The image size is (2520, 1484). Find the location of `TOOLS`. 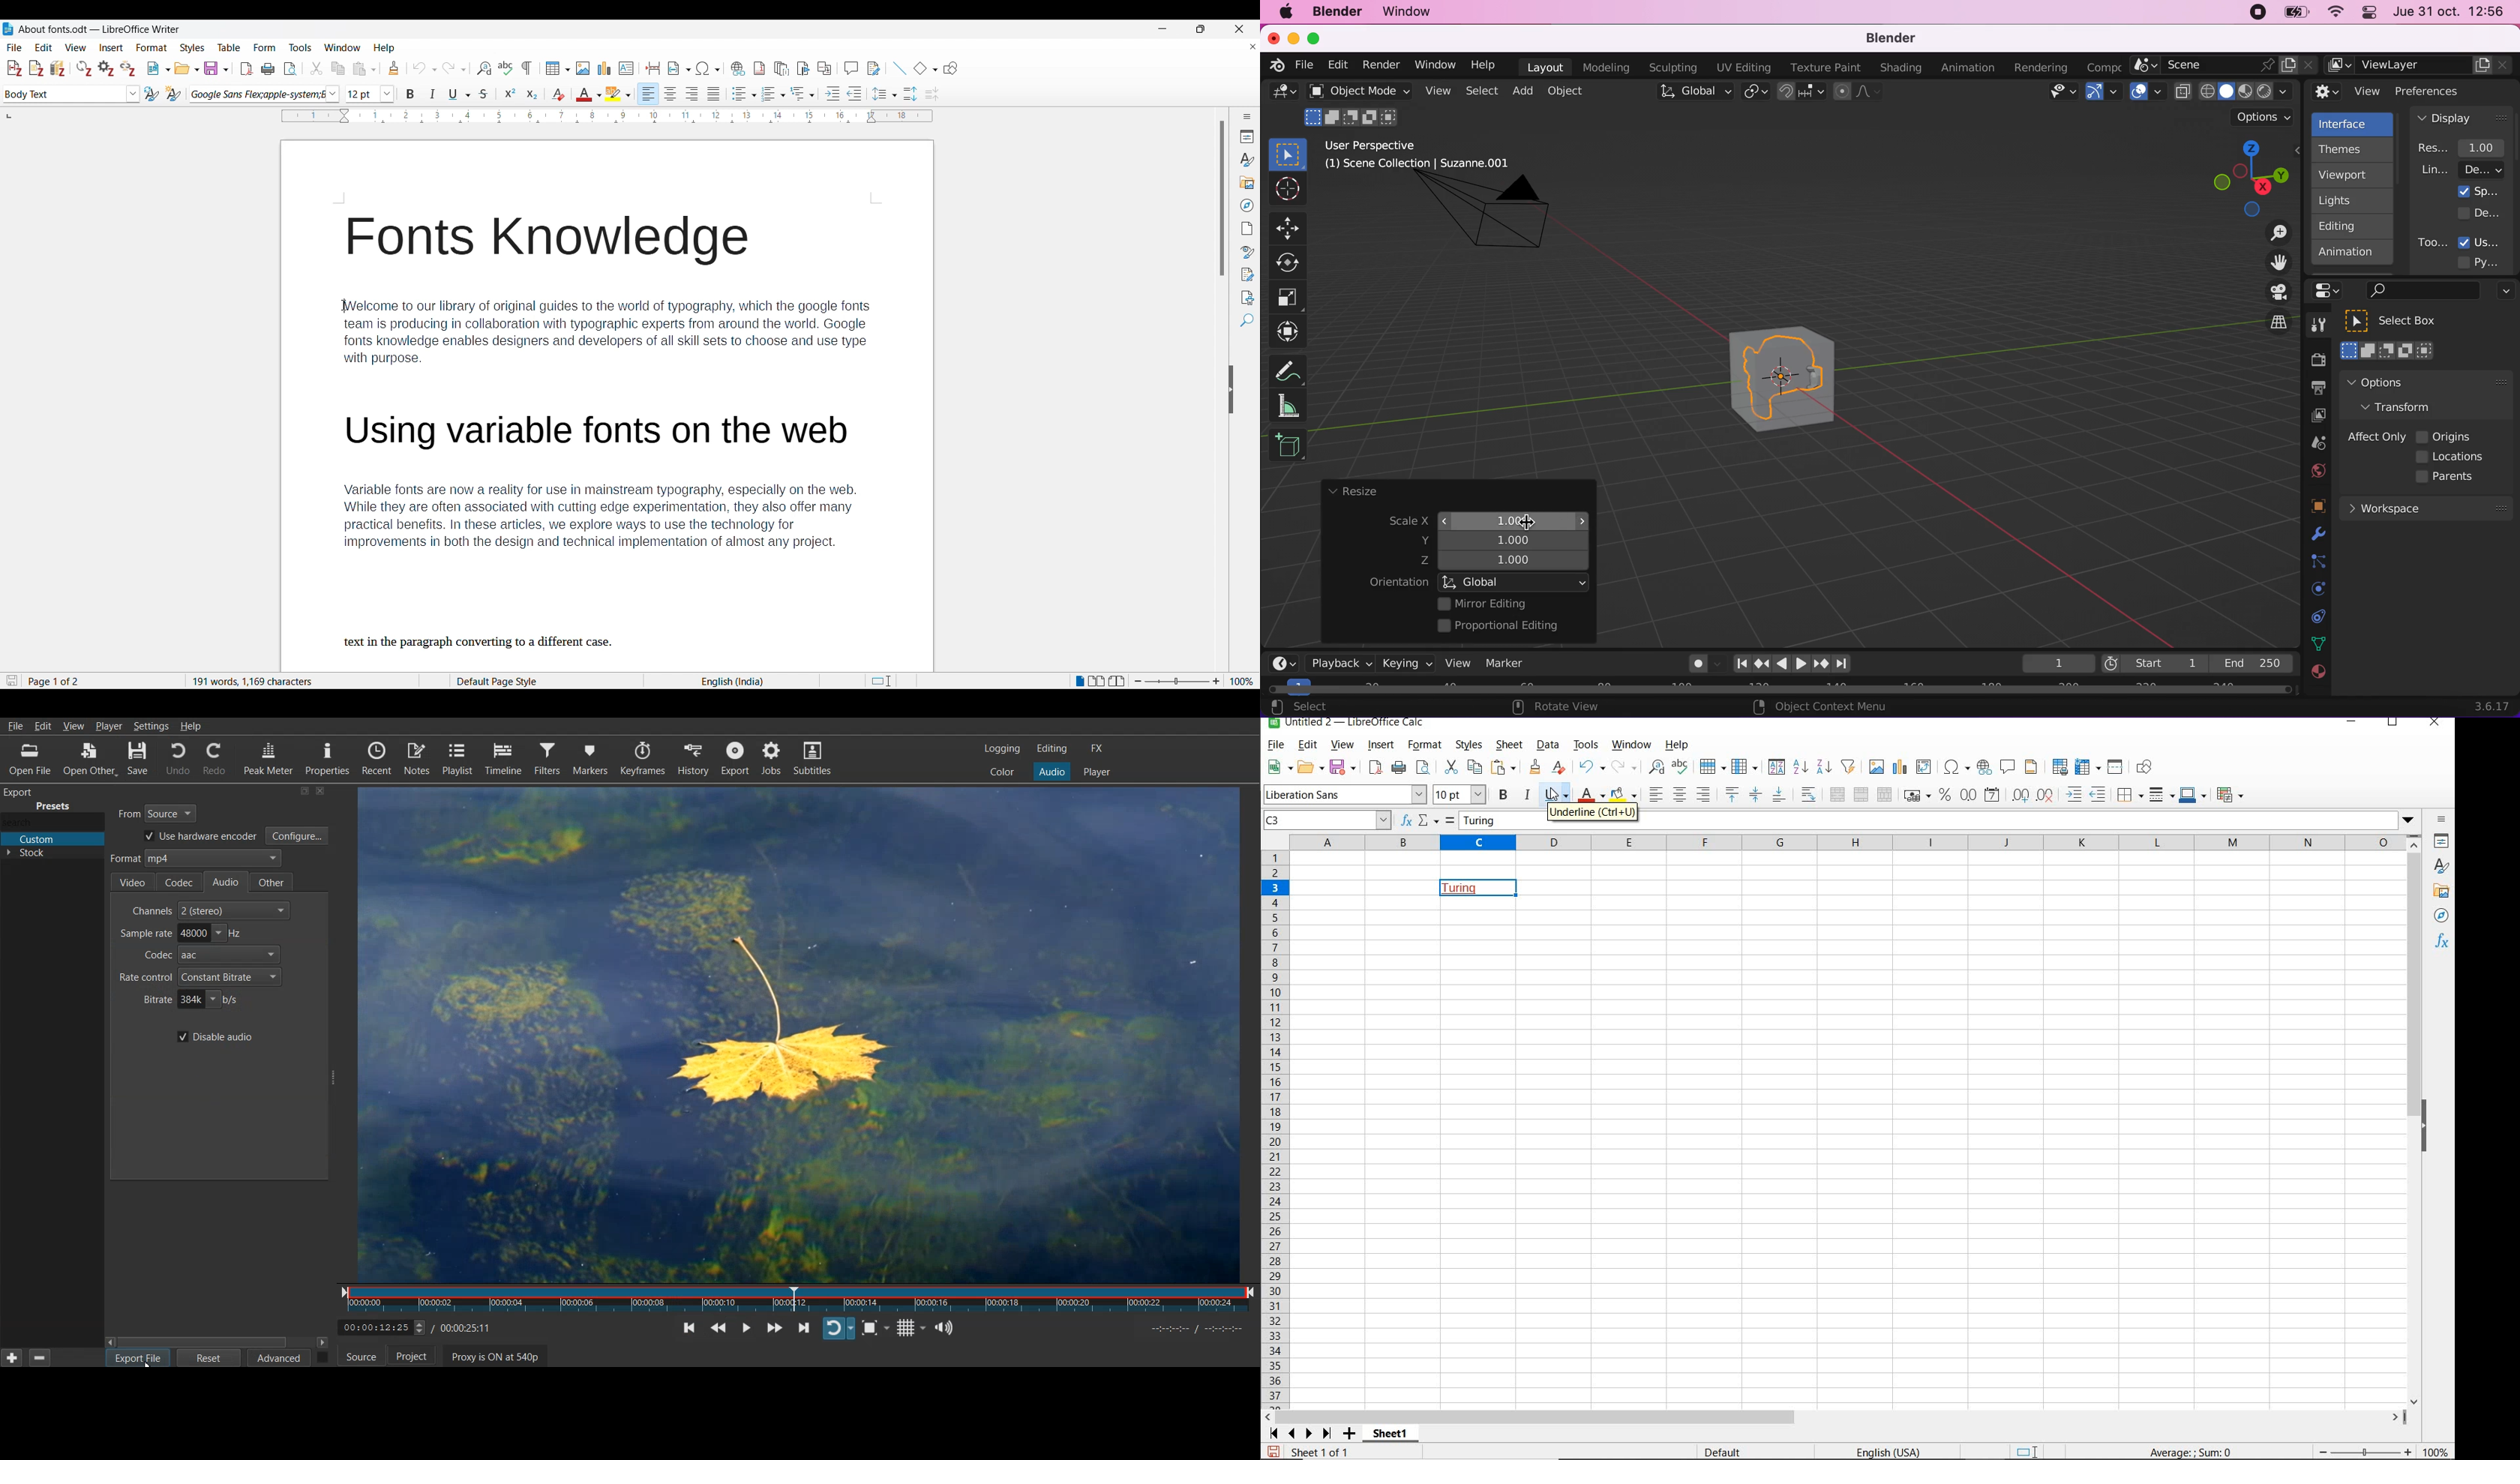

TOOLS is located at coordinates (1584, 745).